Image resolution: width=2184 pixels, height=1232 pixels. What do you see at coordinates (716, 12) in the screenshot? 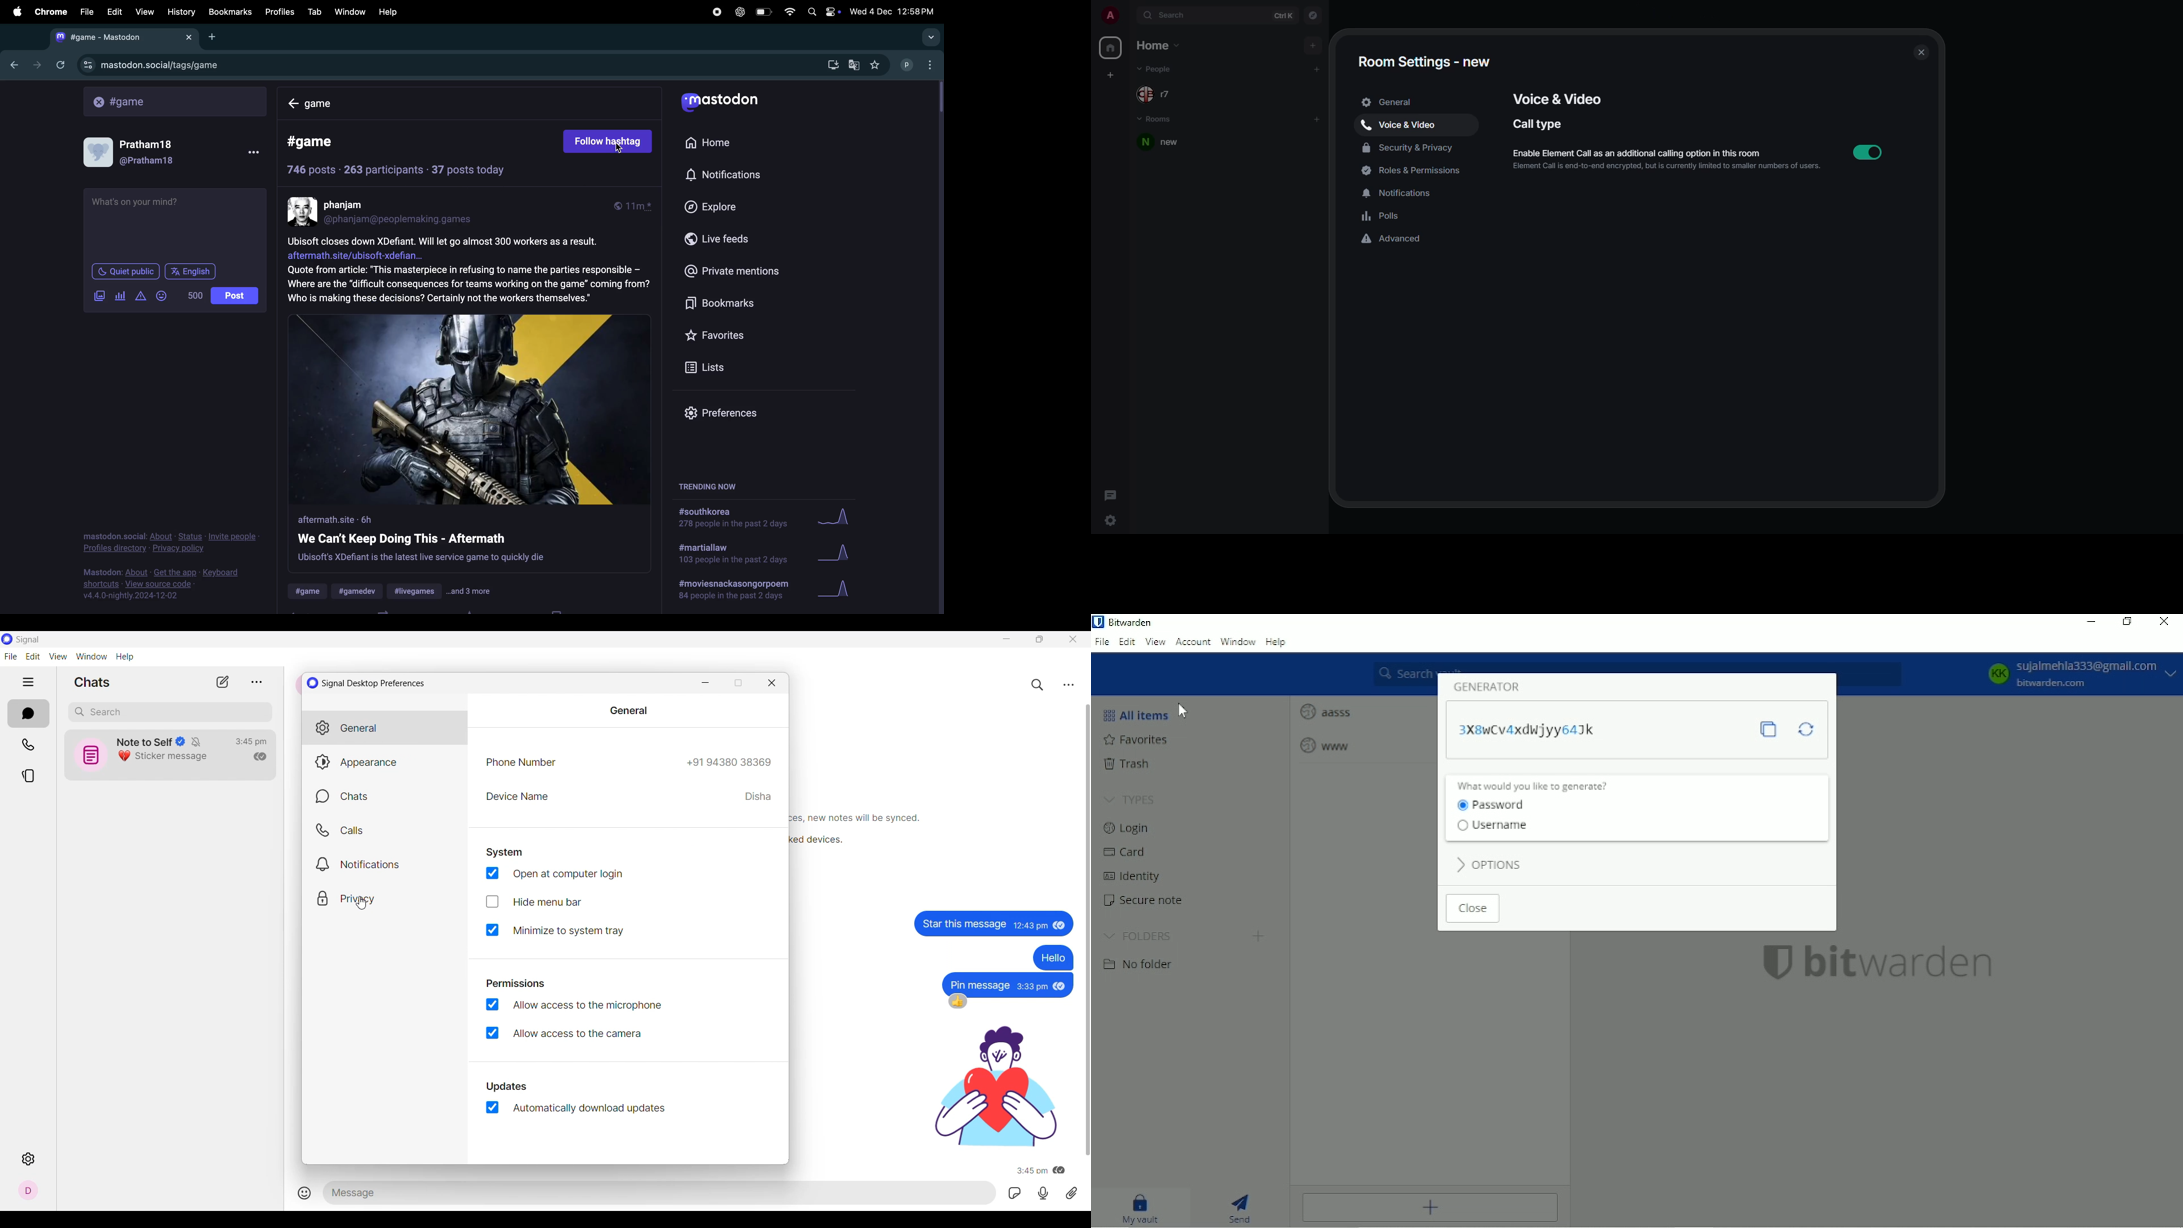
I see `record` at bounding box center [716, 12].